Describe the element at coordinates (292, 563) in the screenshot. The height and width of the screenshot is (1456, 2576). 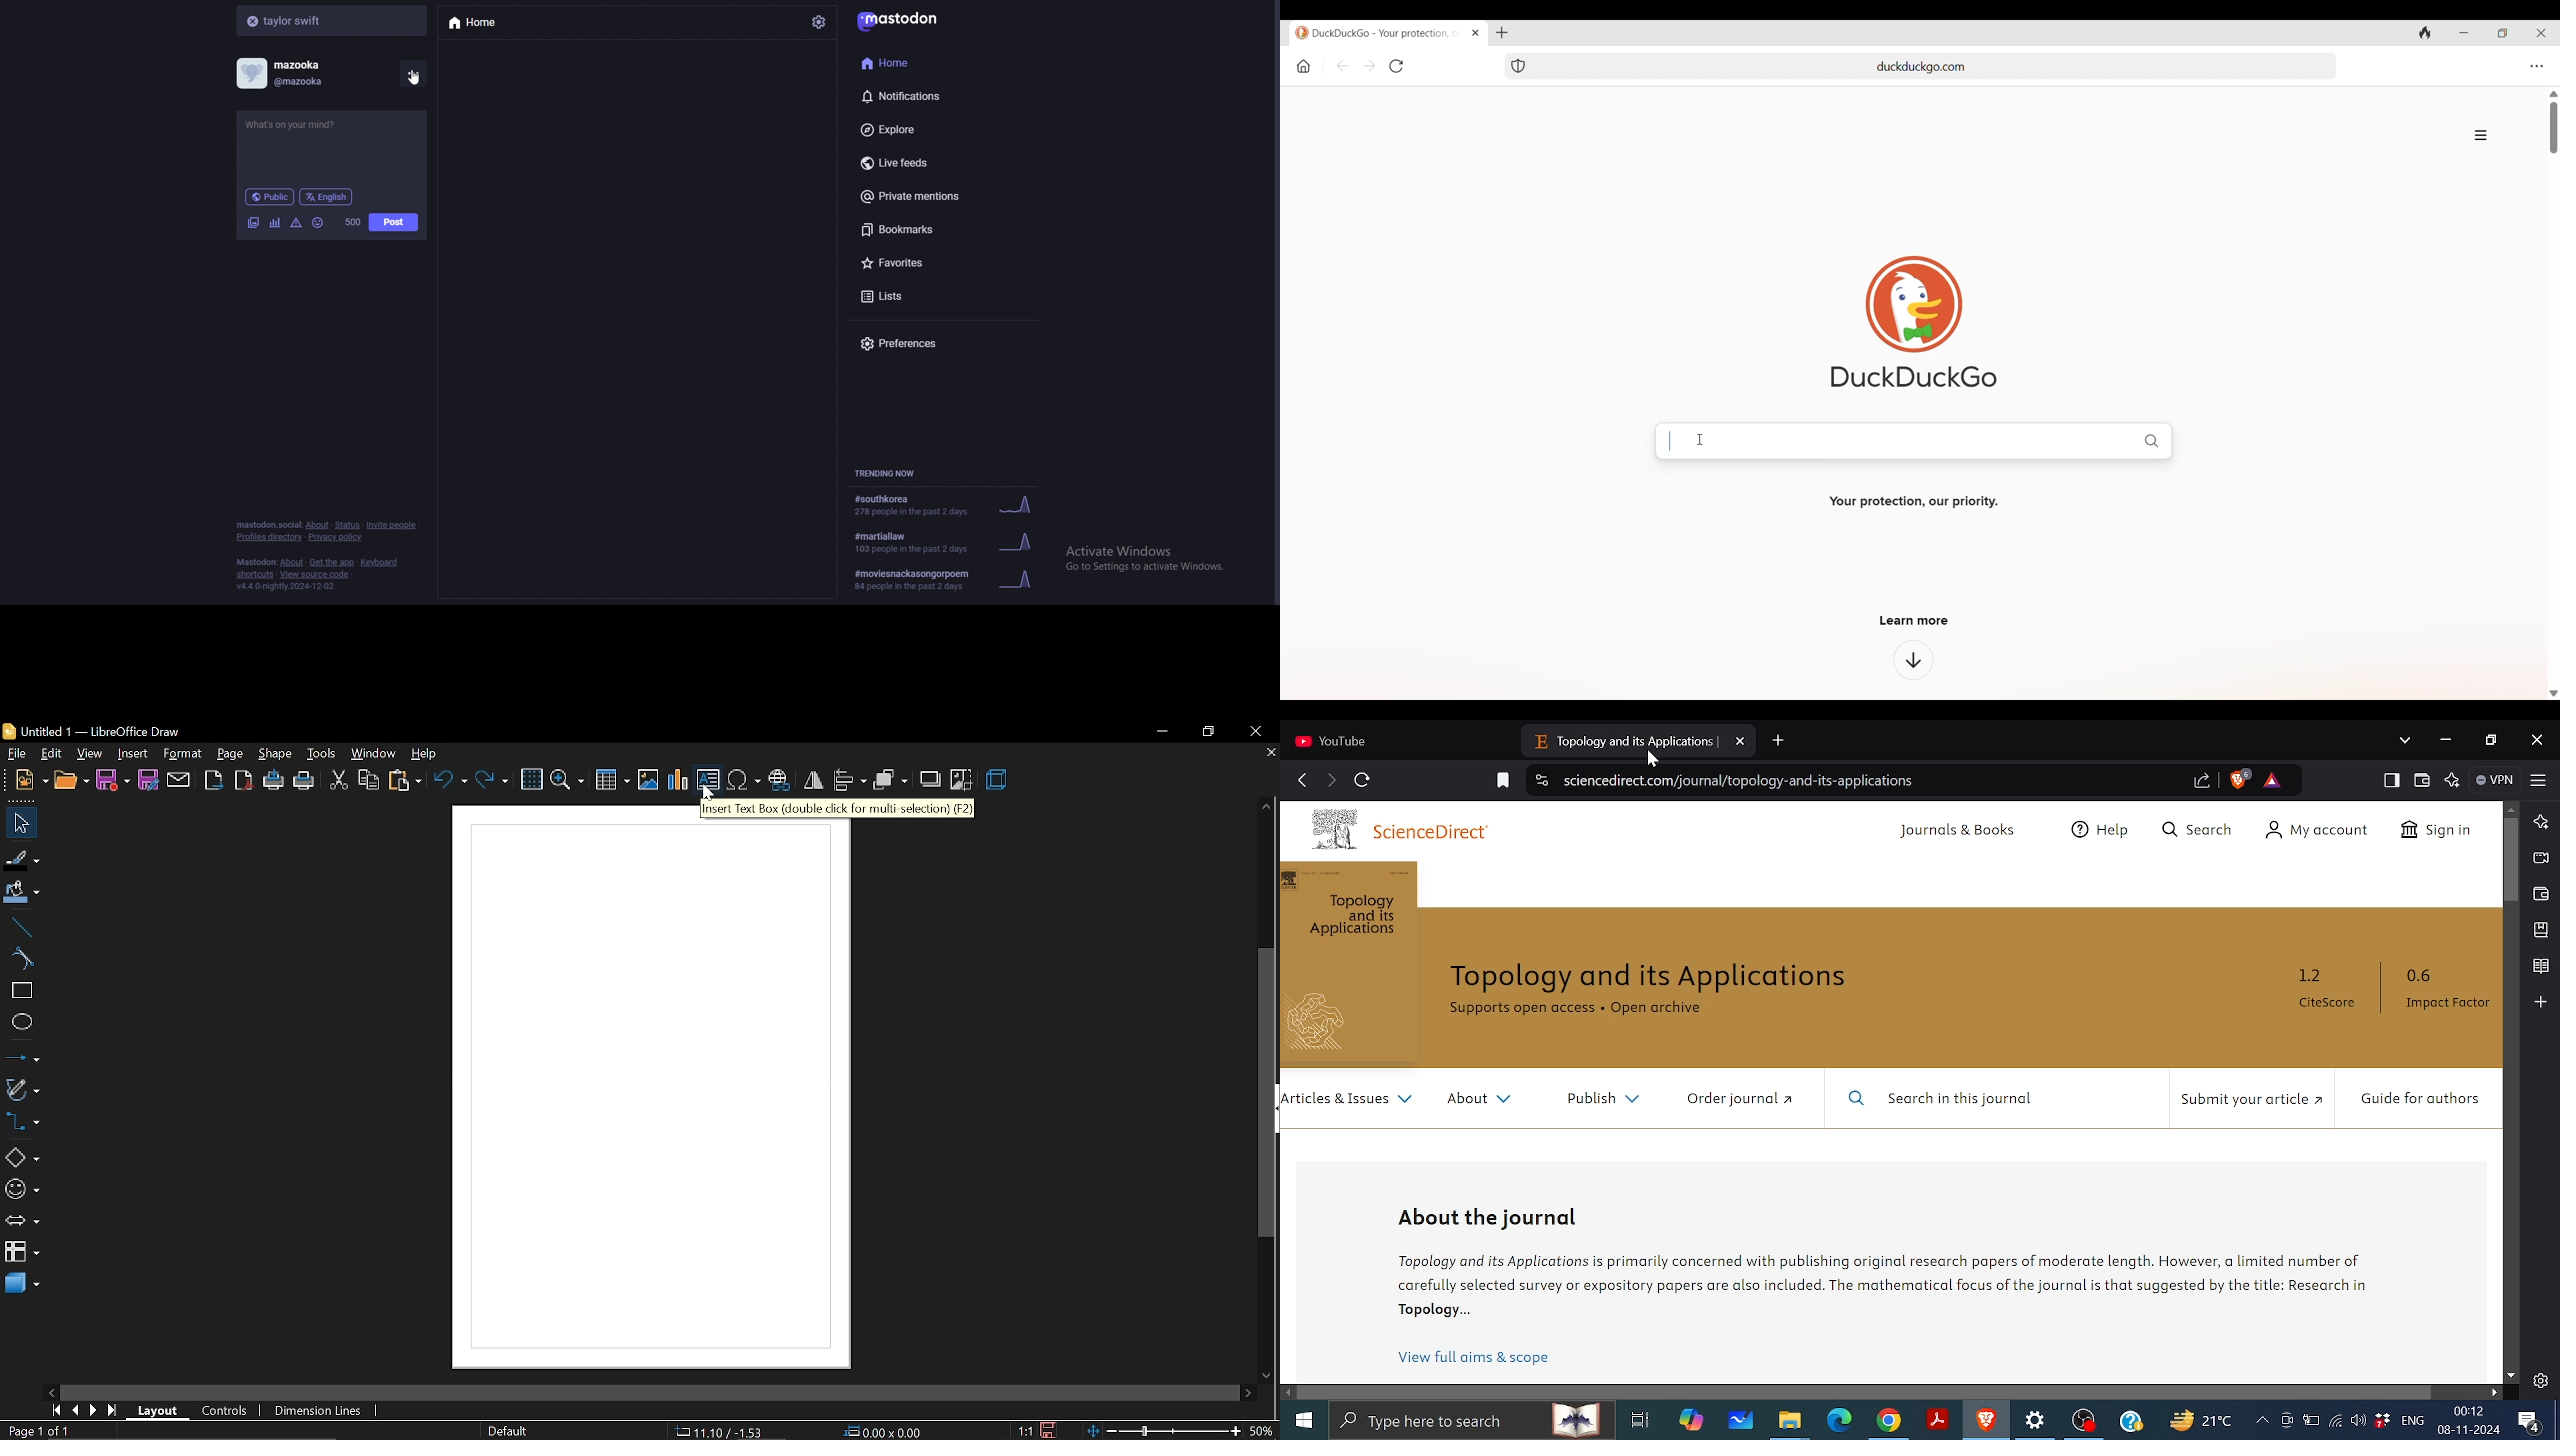
I see `about` at that location.